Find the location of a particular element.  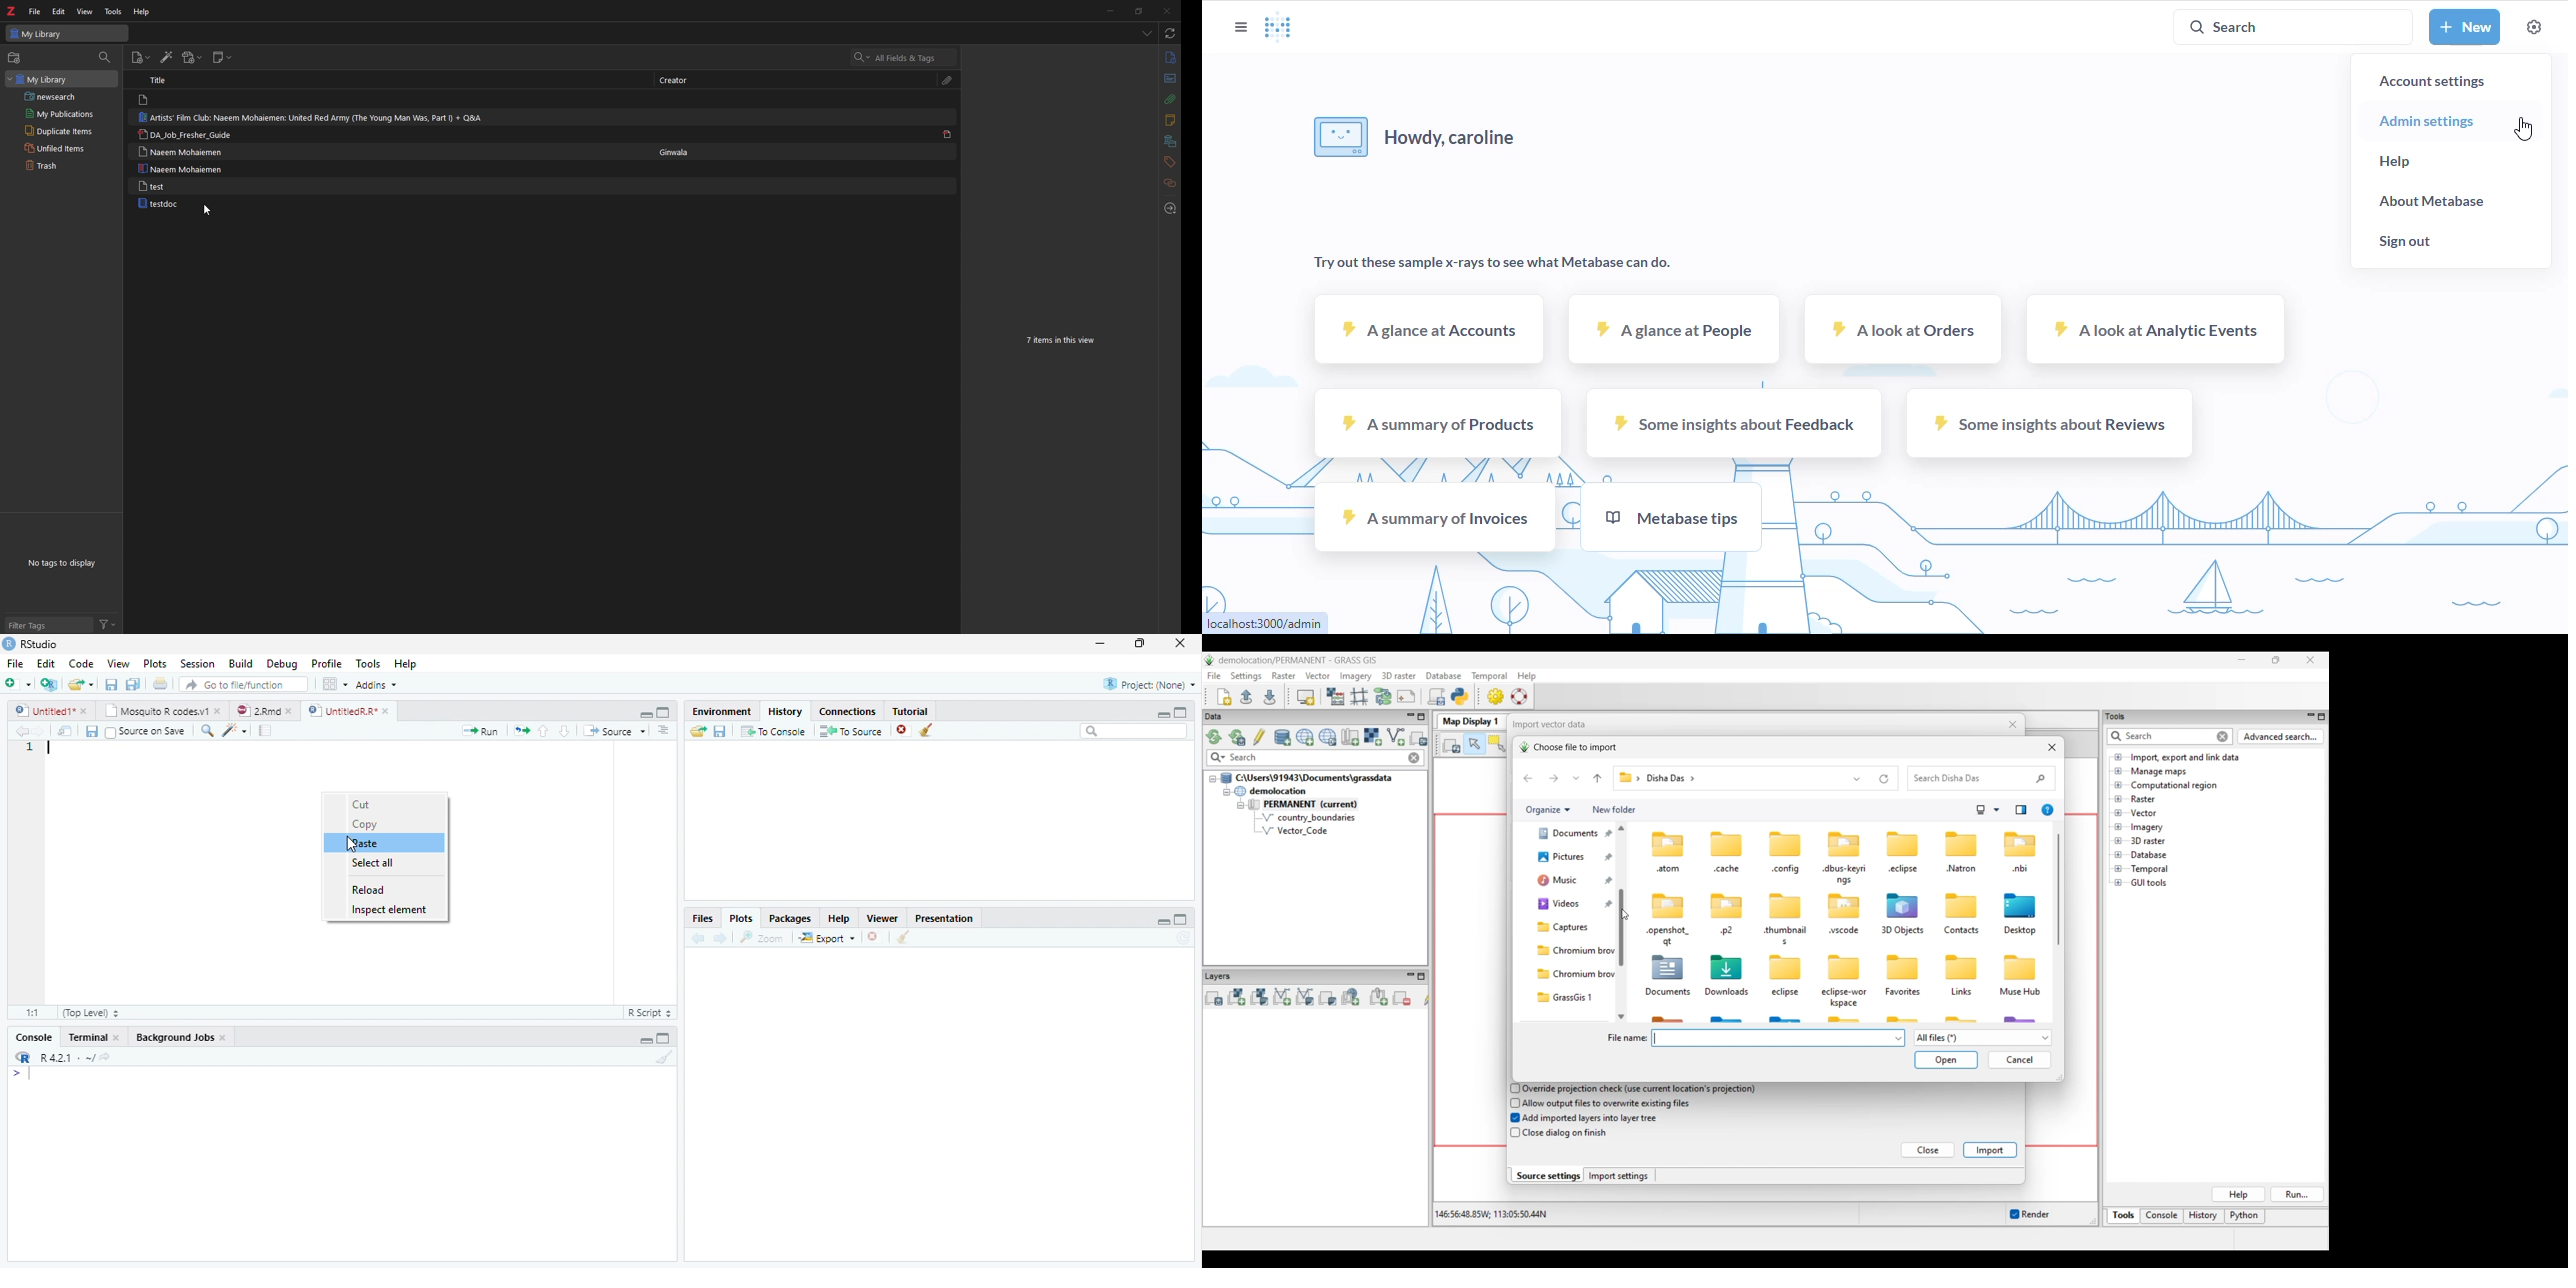

show in window is located at coordinates (66, 732).